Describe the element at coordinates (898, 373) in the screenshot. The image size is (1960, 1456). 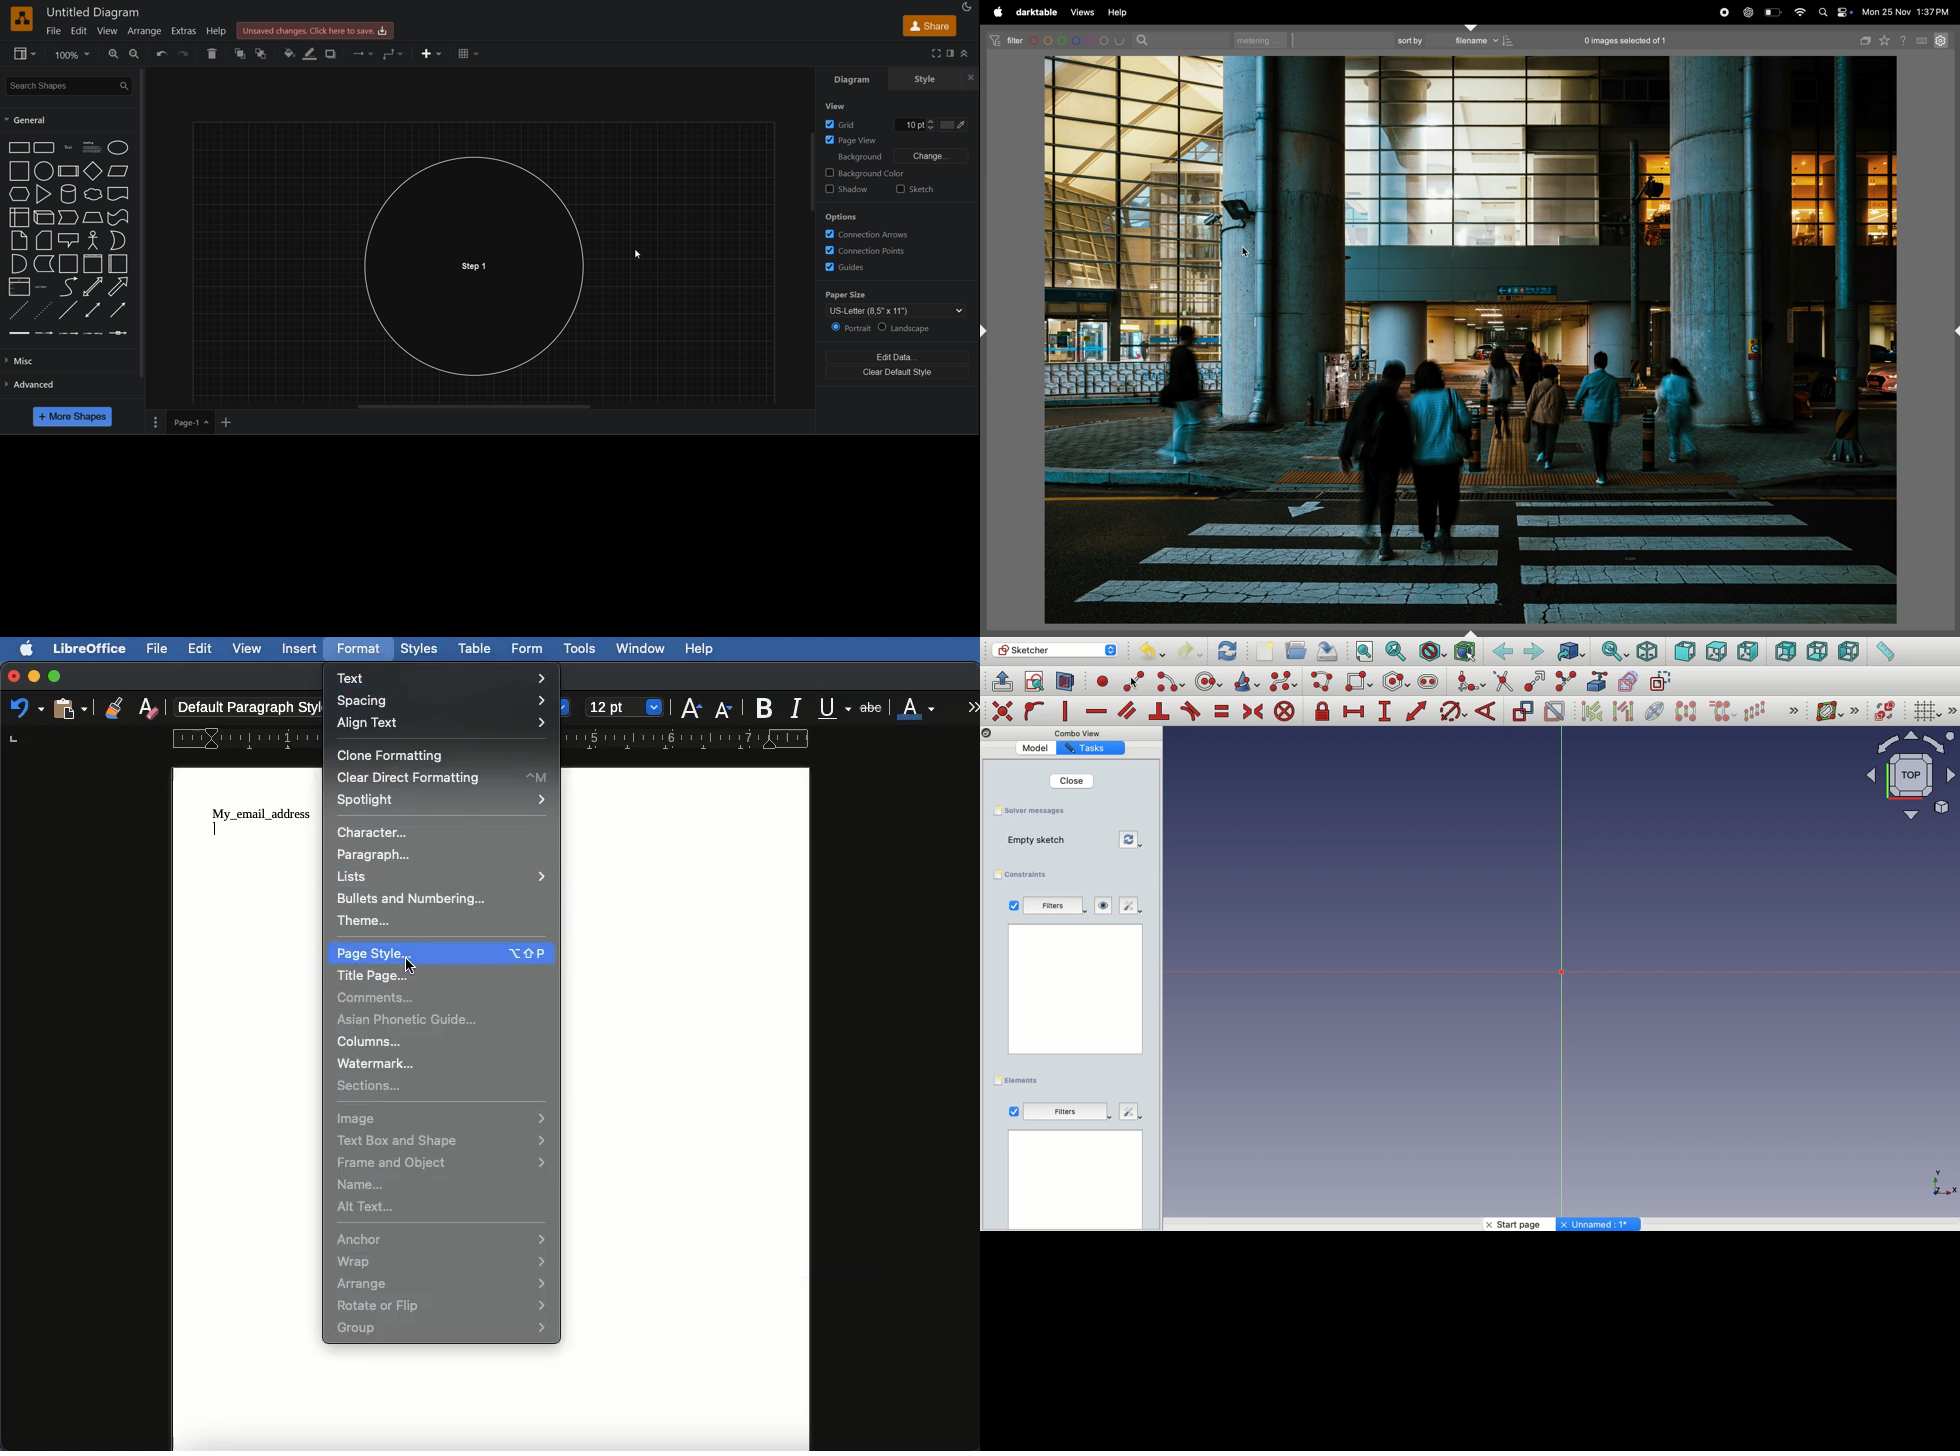
I see `clear default style` at that location.